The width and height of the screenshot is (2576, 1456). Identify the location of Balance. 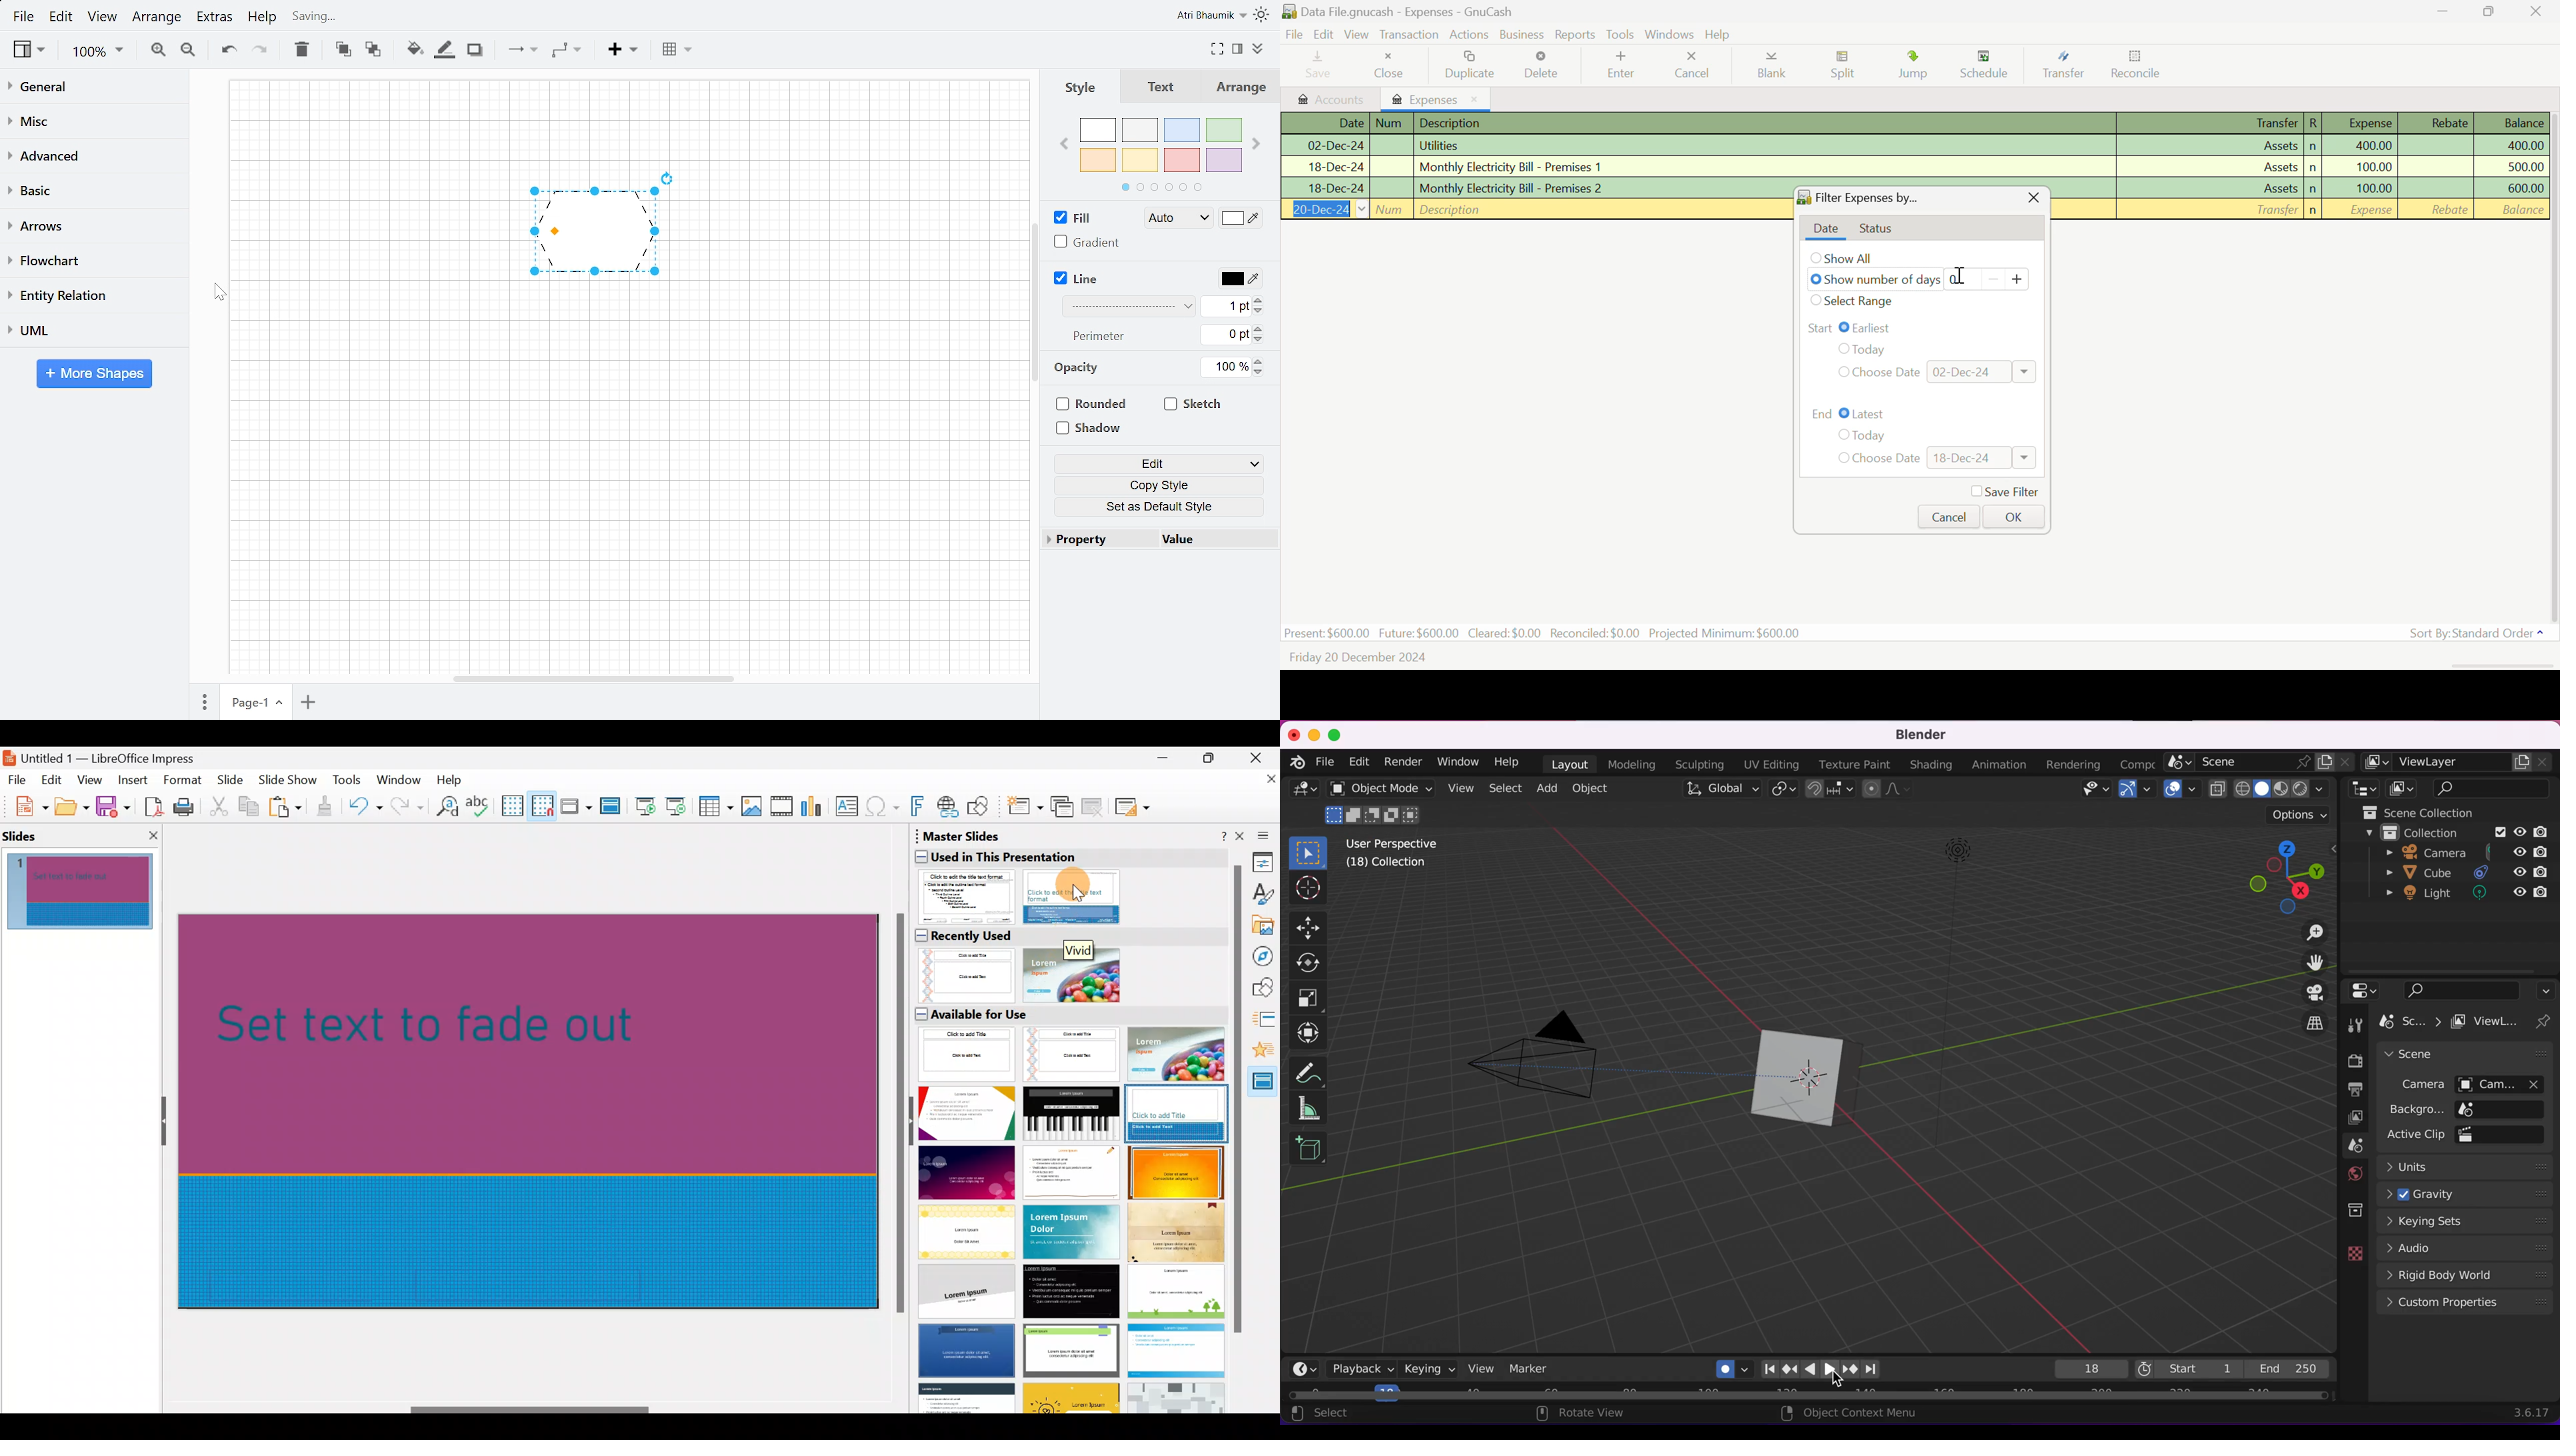
(2508, 125).